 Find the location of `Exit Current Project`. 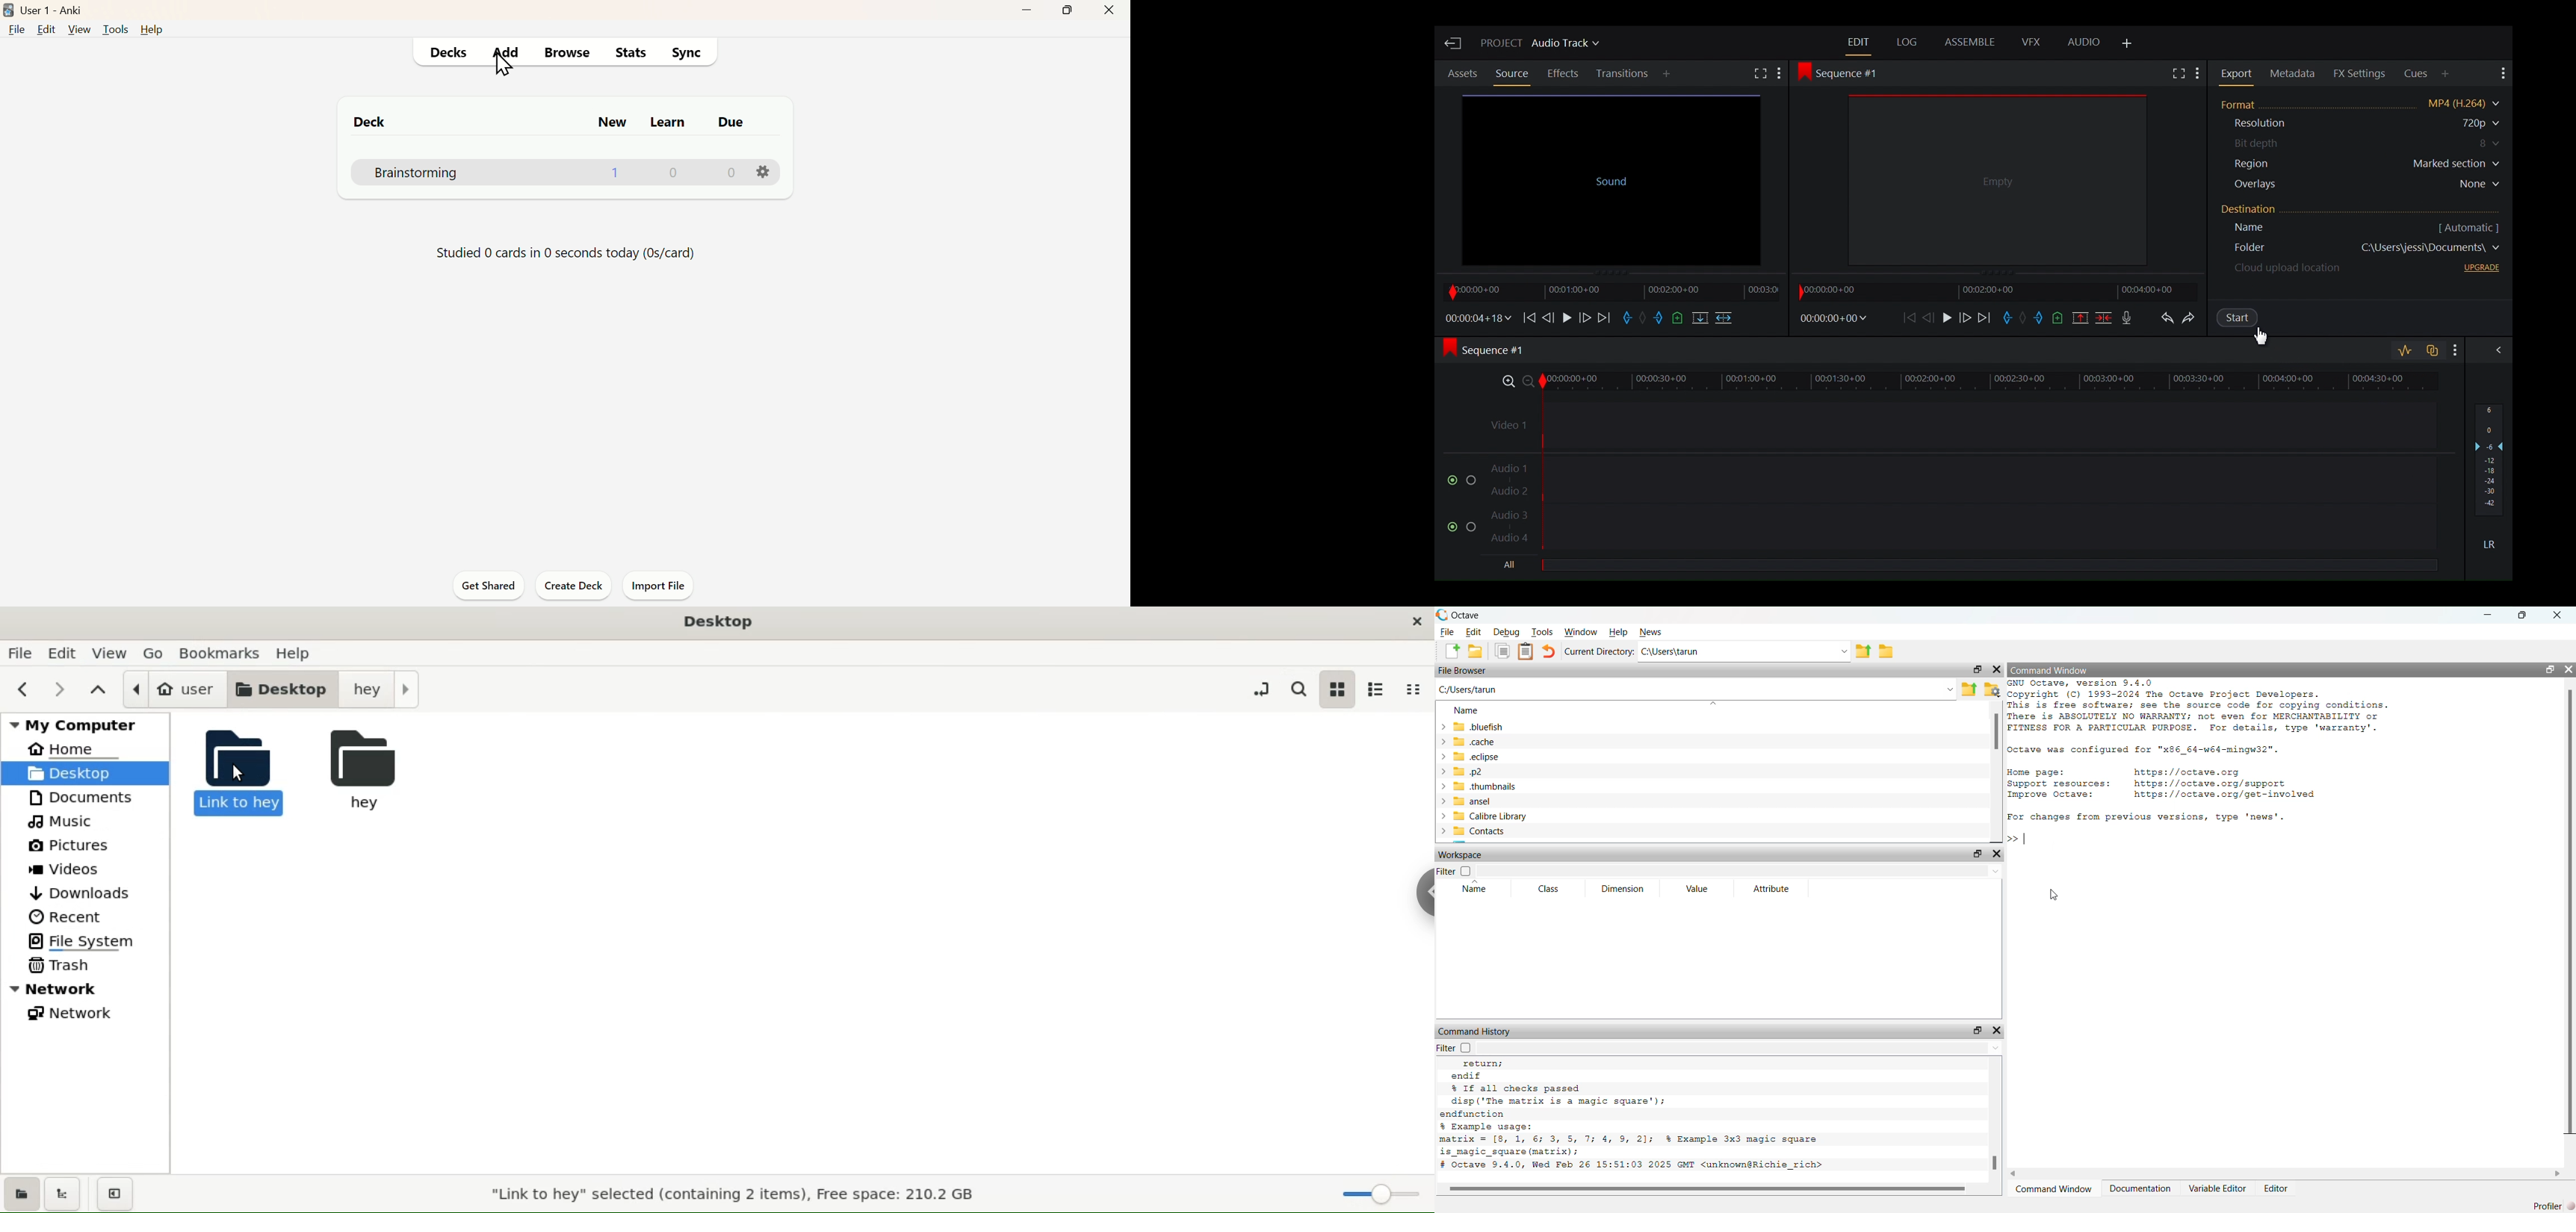

Exit Current Project is located at coordinates (1454, 43).